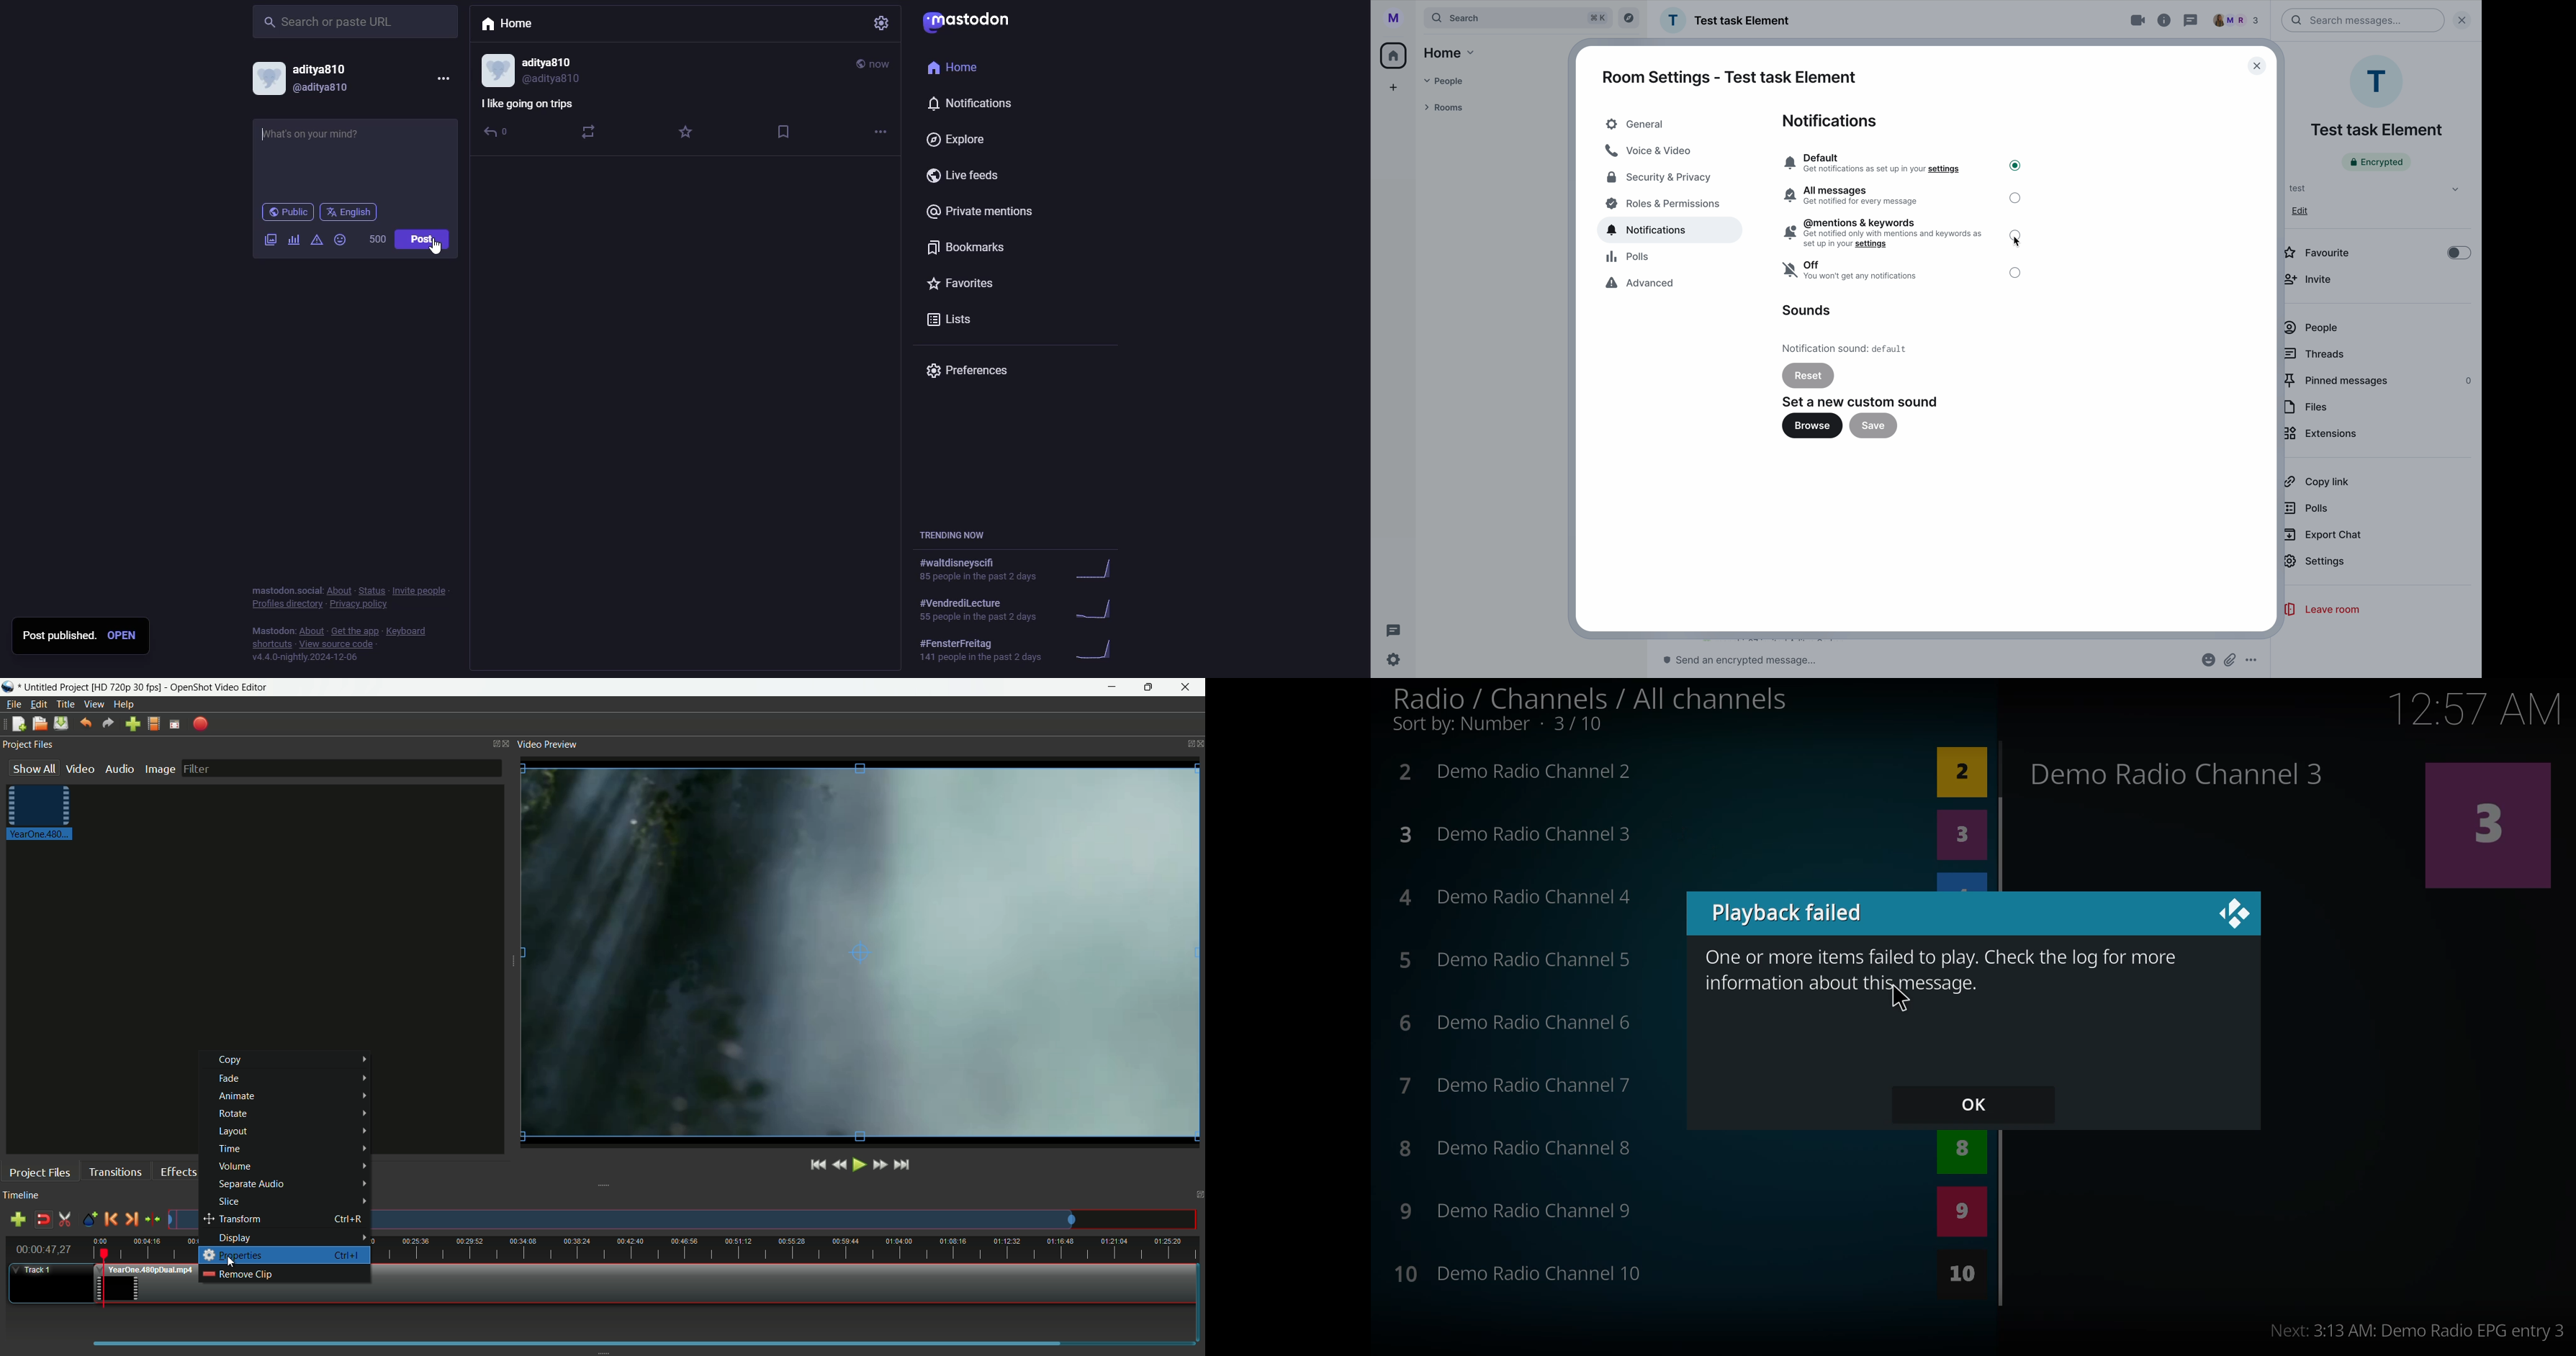 The image size is (2576, 1372). I want to click on 9 Demo Radio Channel 9, so click(1518, 1212).